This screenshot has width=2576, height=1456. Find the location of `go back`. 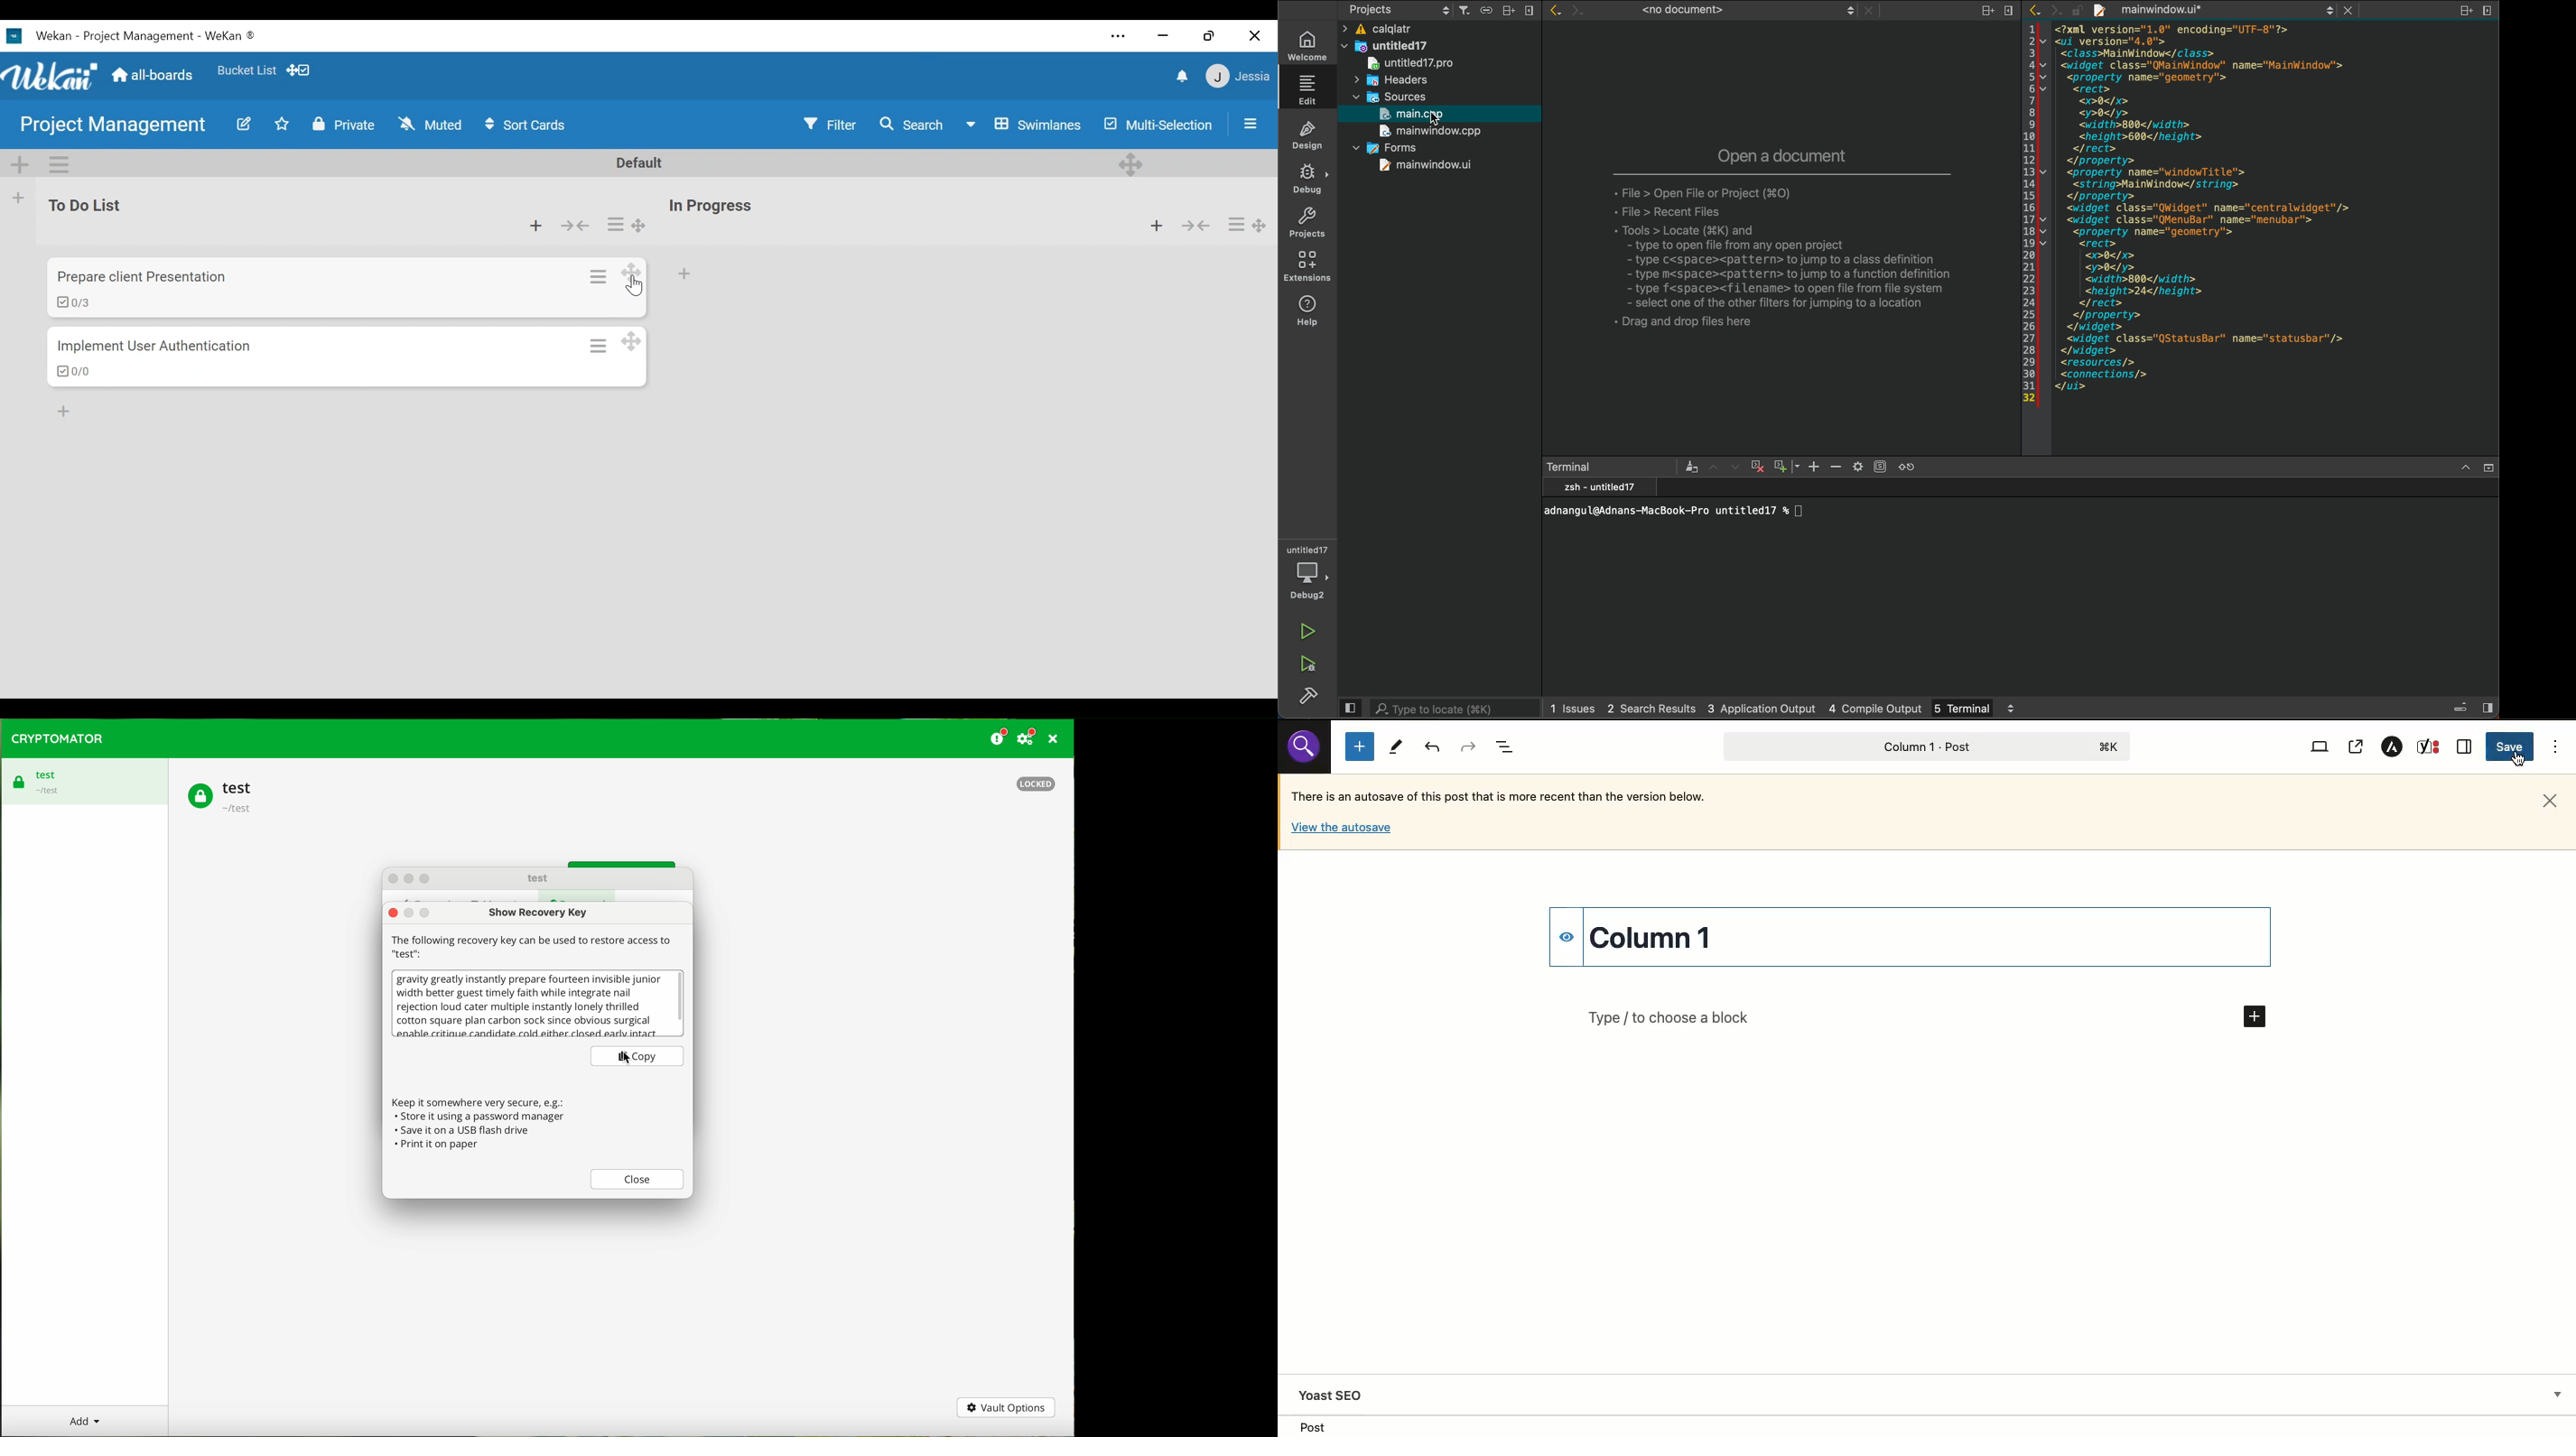

go back is located at coordinates (1555, 12).